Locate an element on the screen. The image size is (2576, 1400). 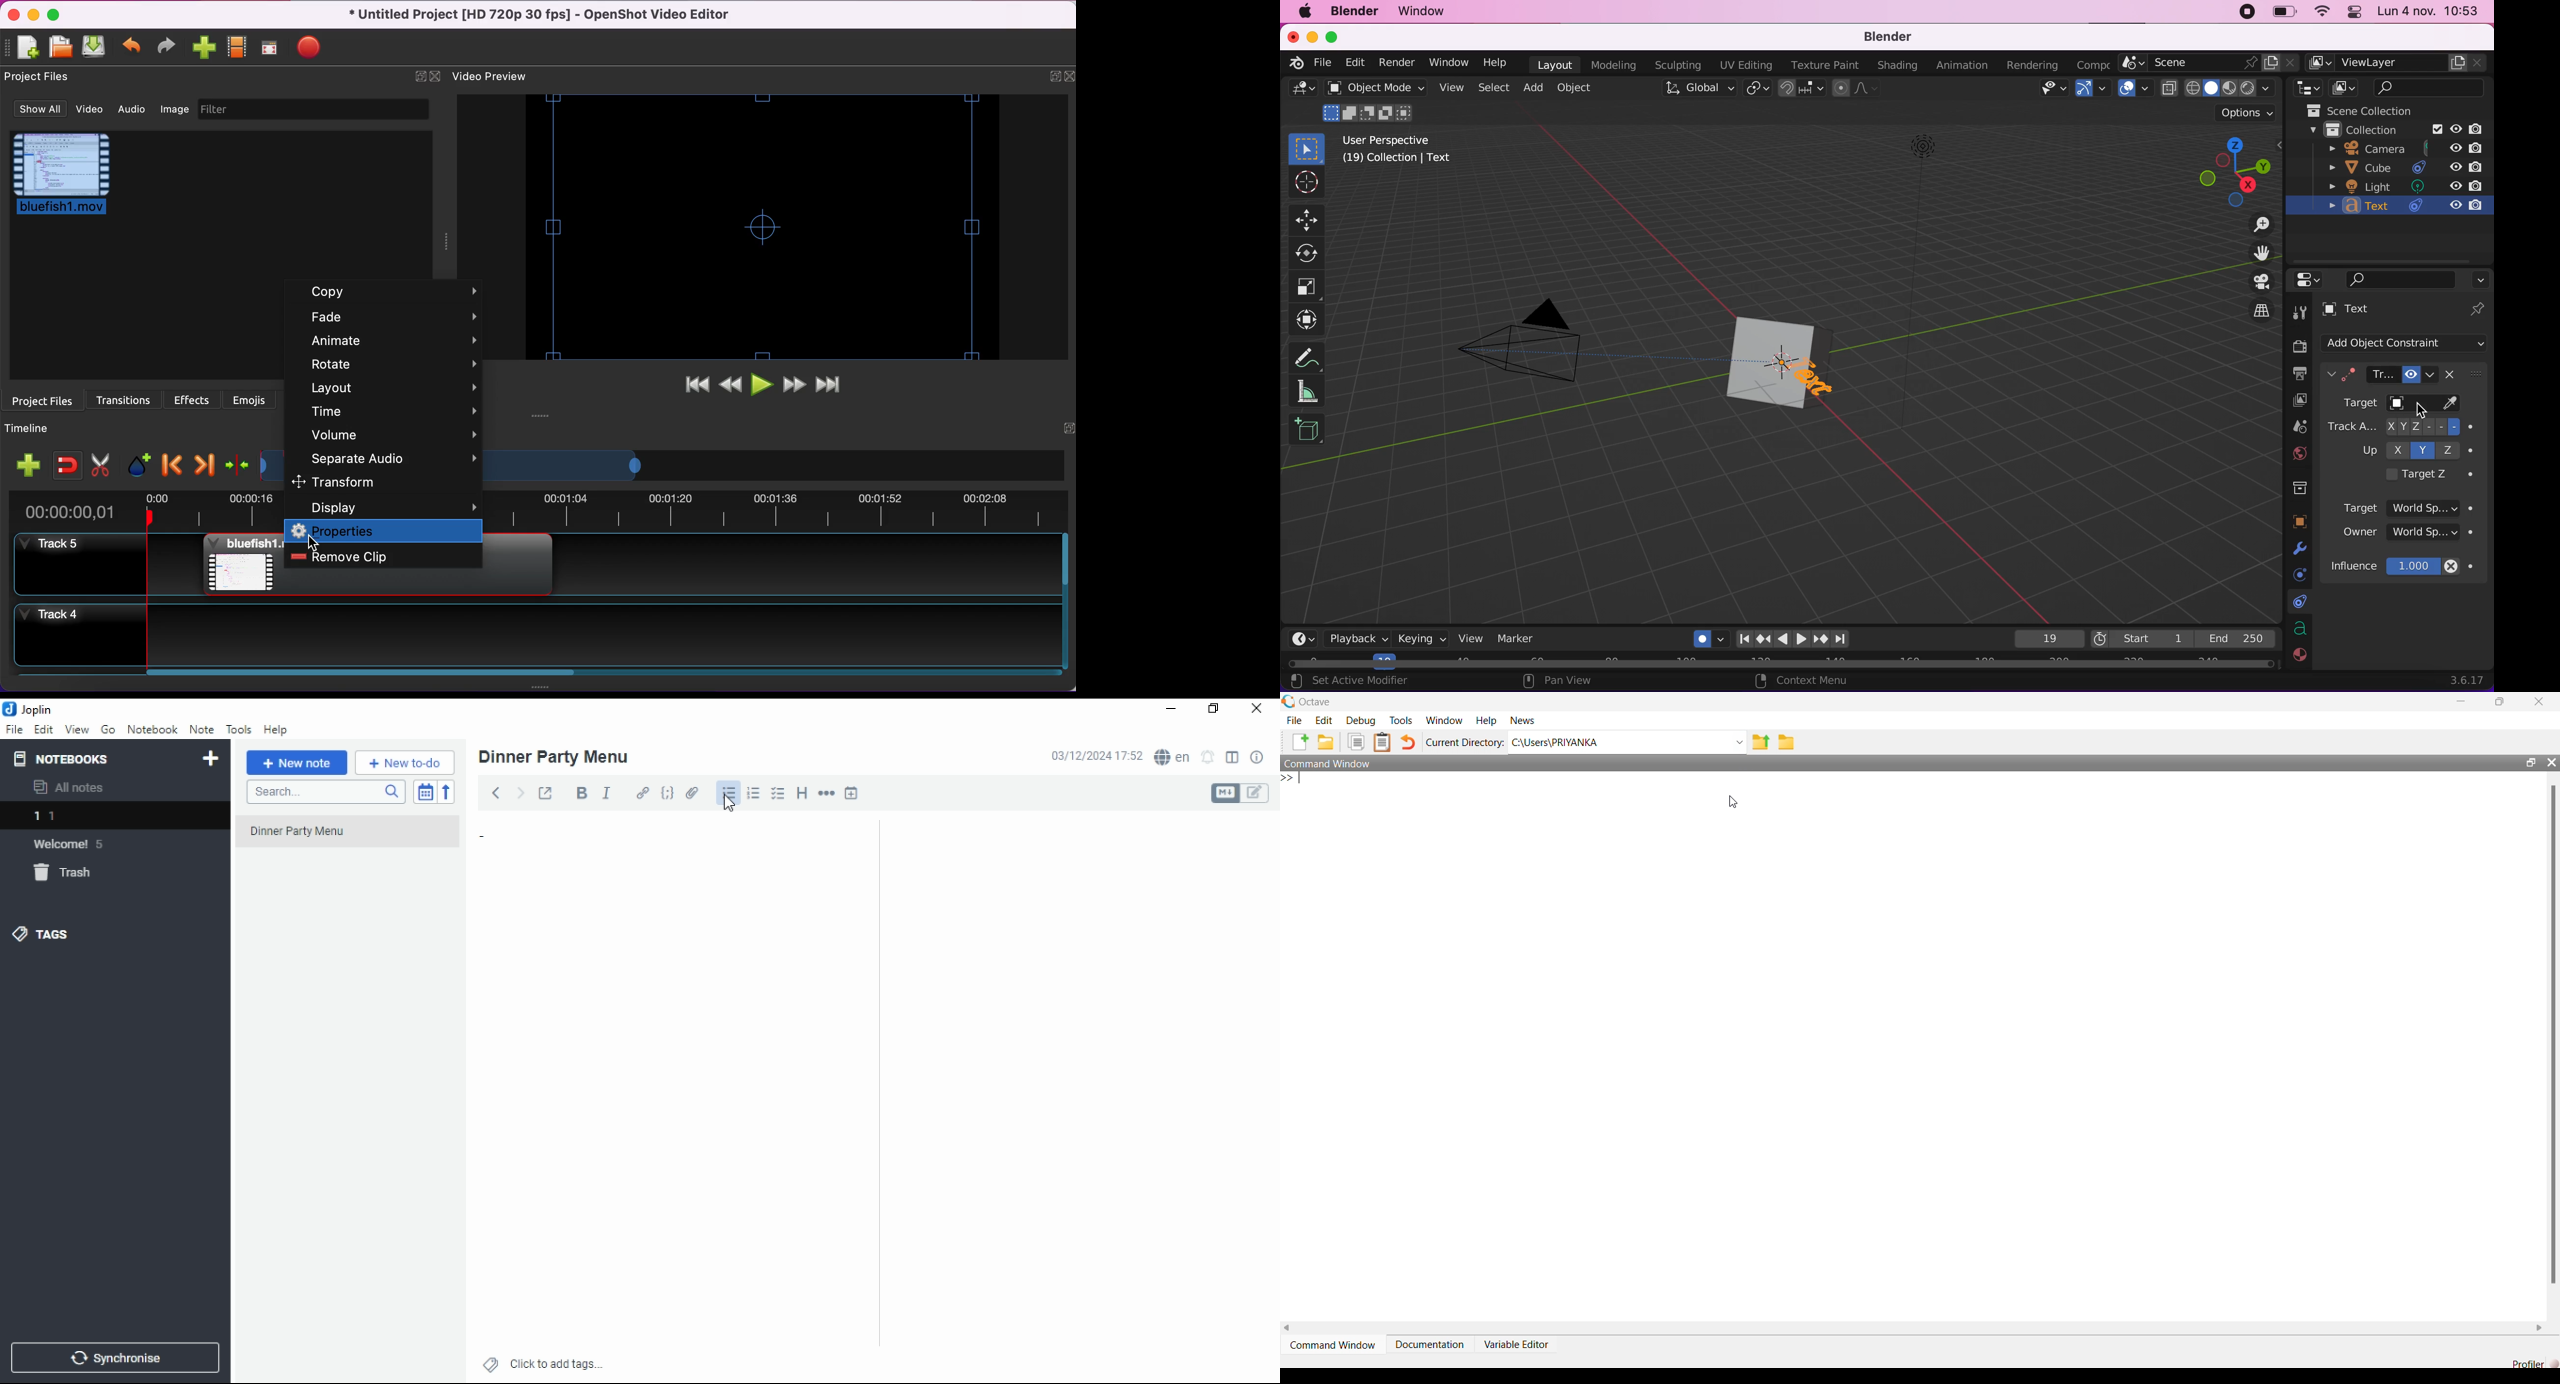
view is located at coordinates (1470, 638).